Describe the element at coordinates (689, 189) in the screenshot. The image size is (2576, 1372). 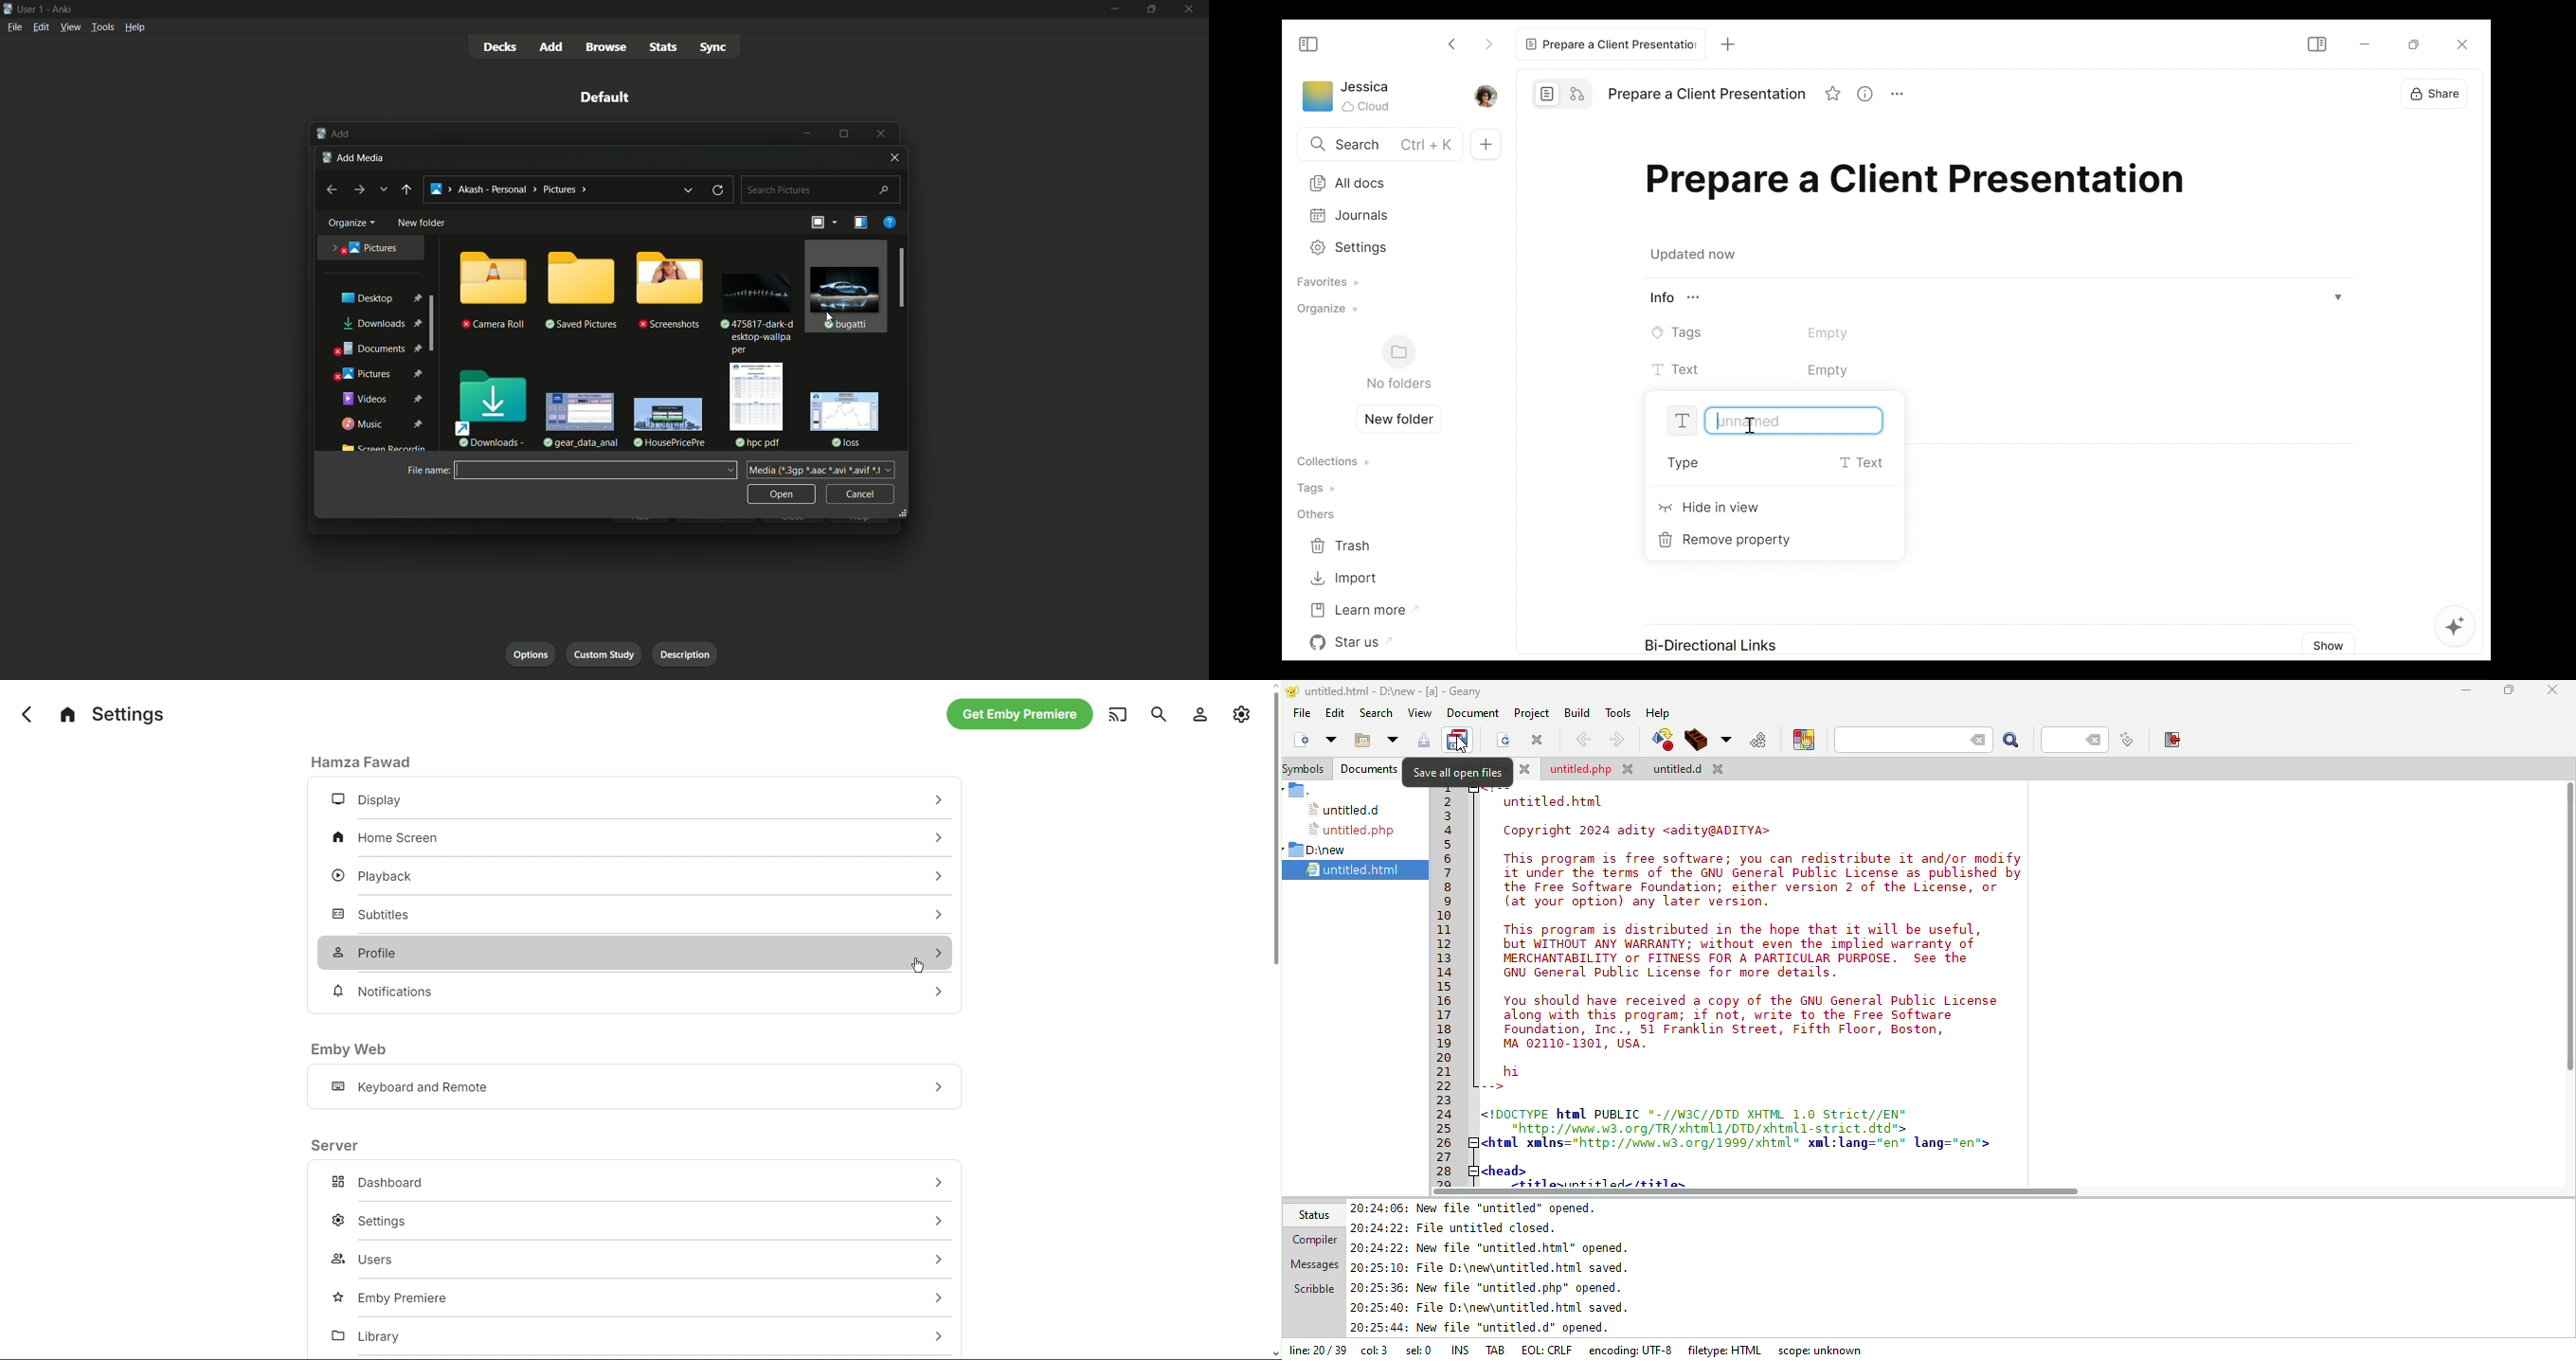
I see `previous location` at that location.